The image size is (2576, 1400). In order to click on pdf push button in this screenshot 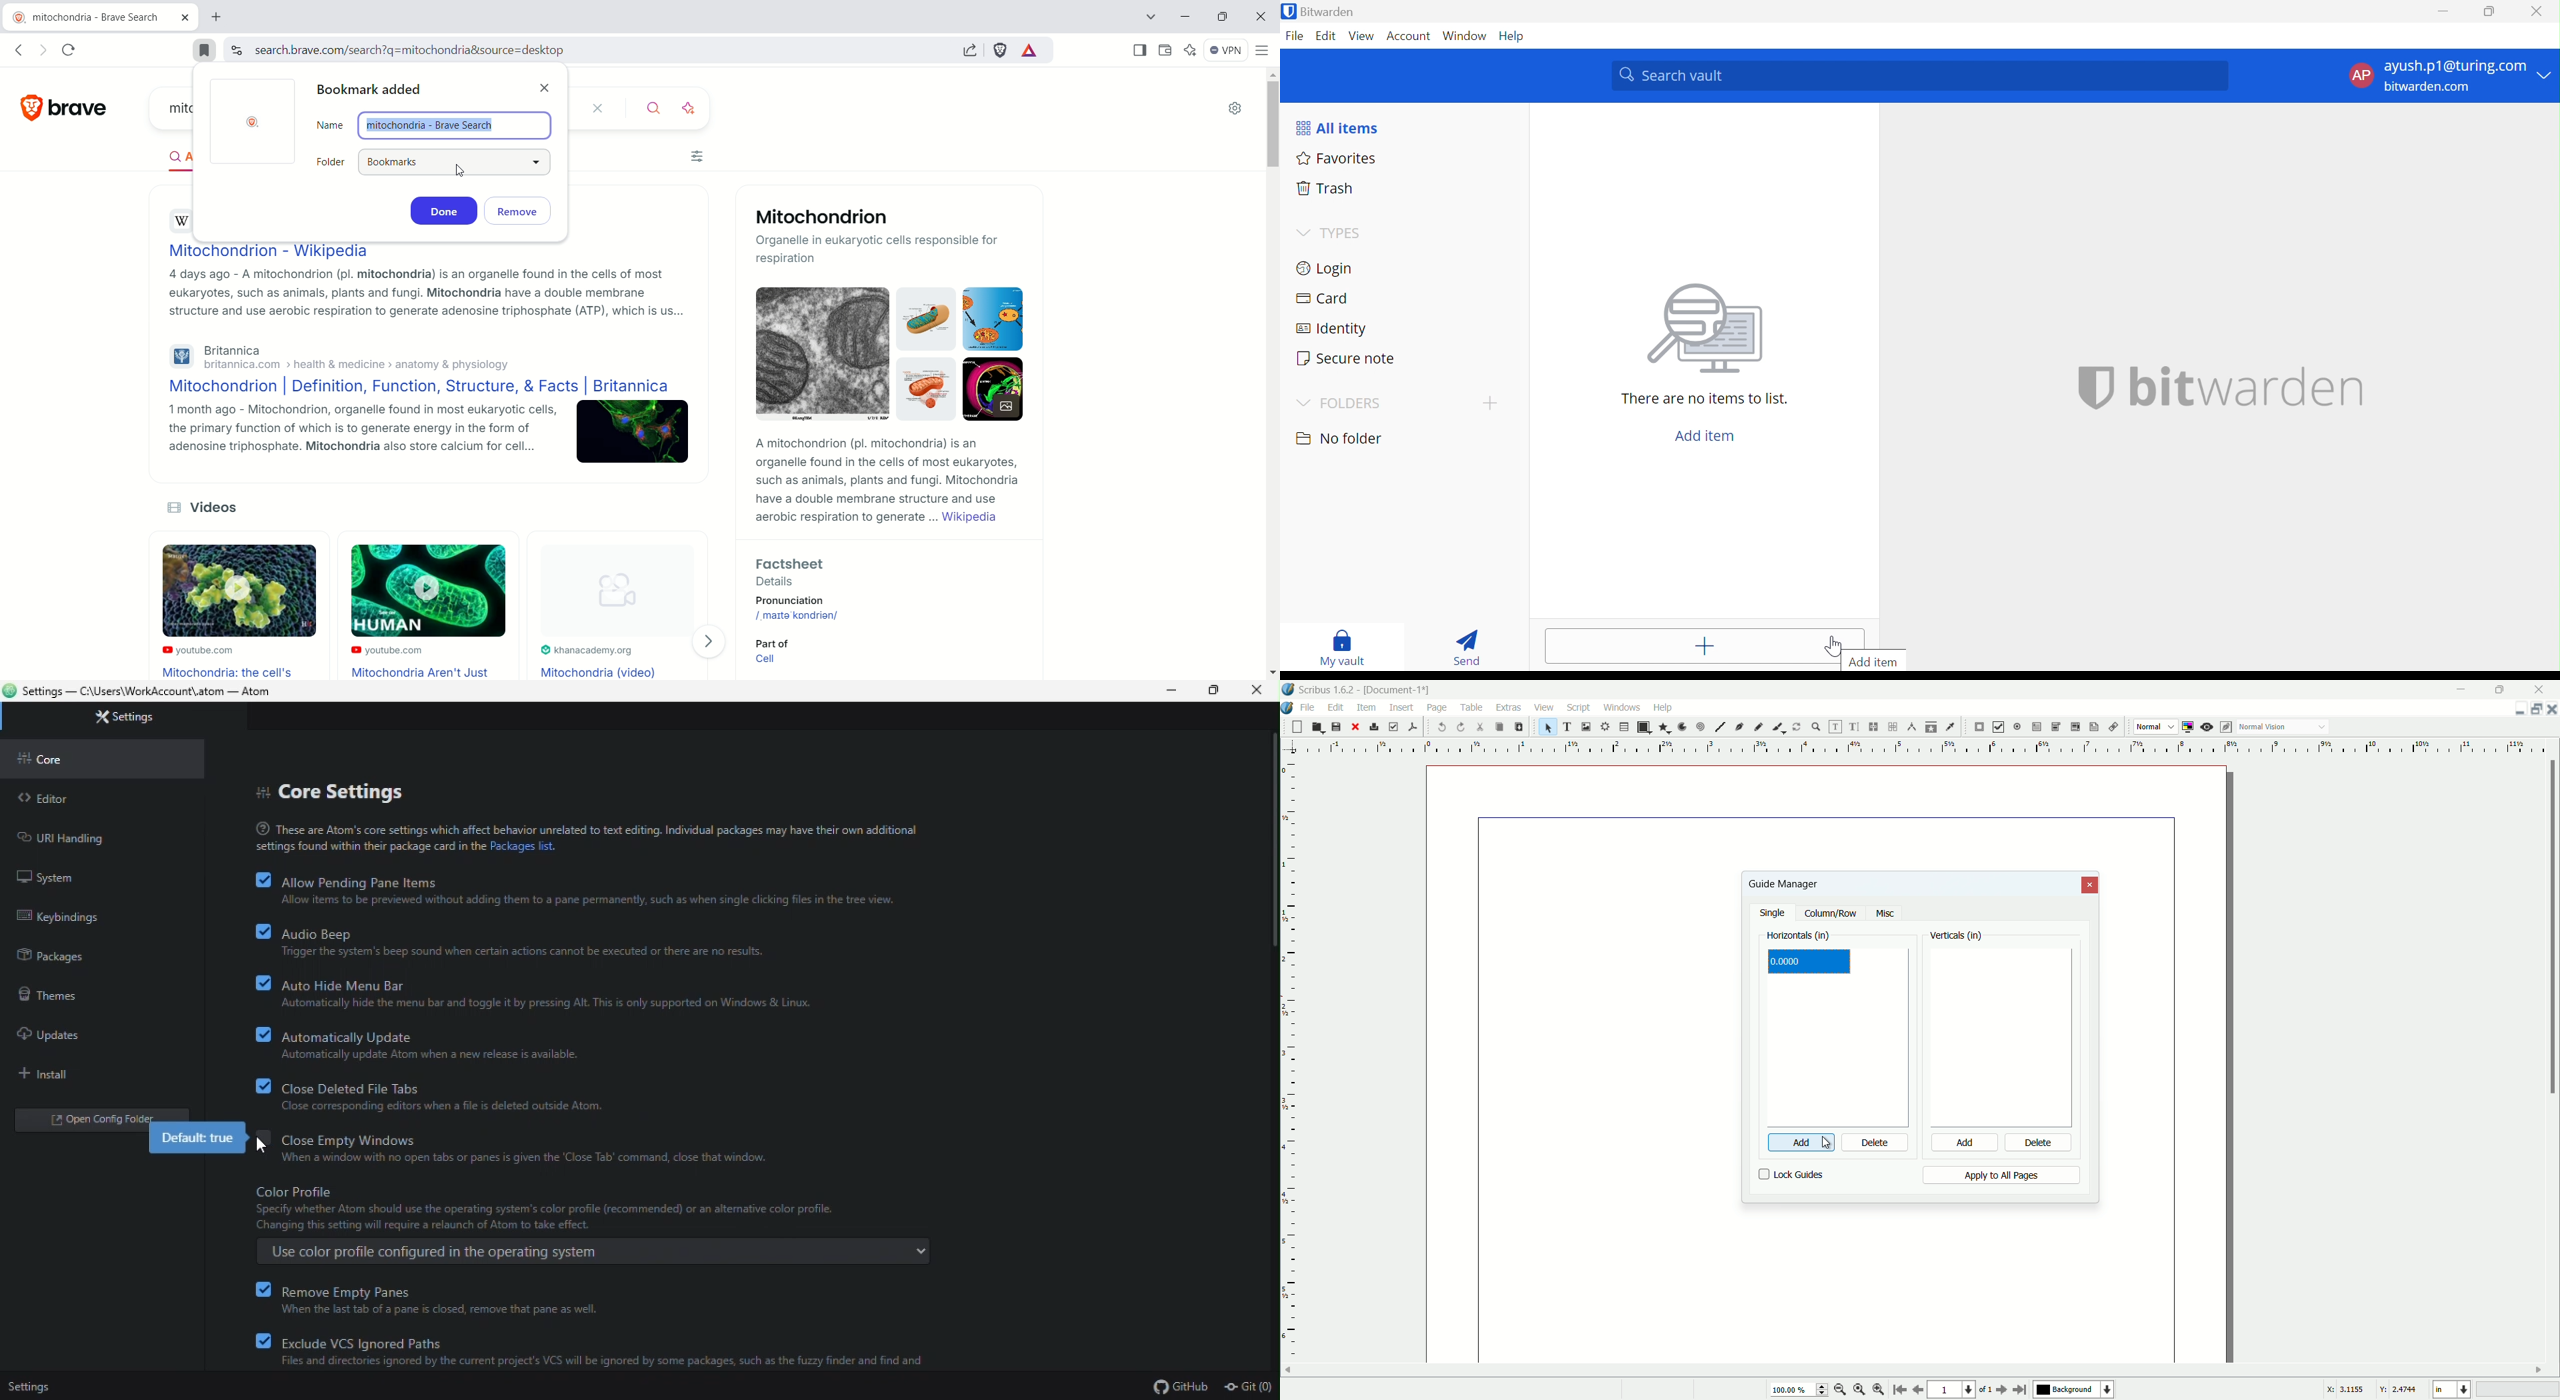, I will do `click(1979, 727)`.